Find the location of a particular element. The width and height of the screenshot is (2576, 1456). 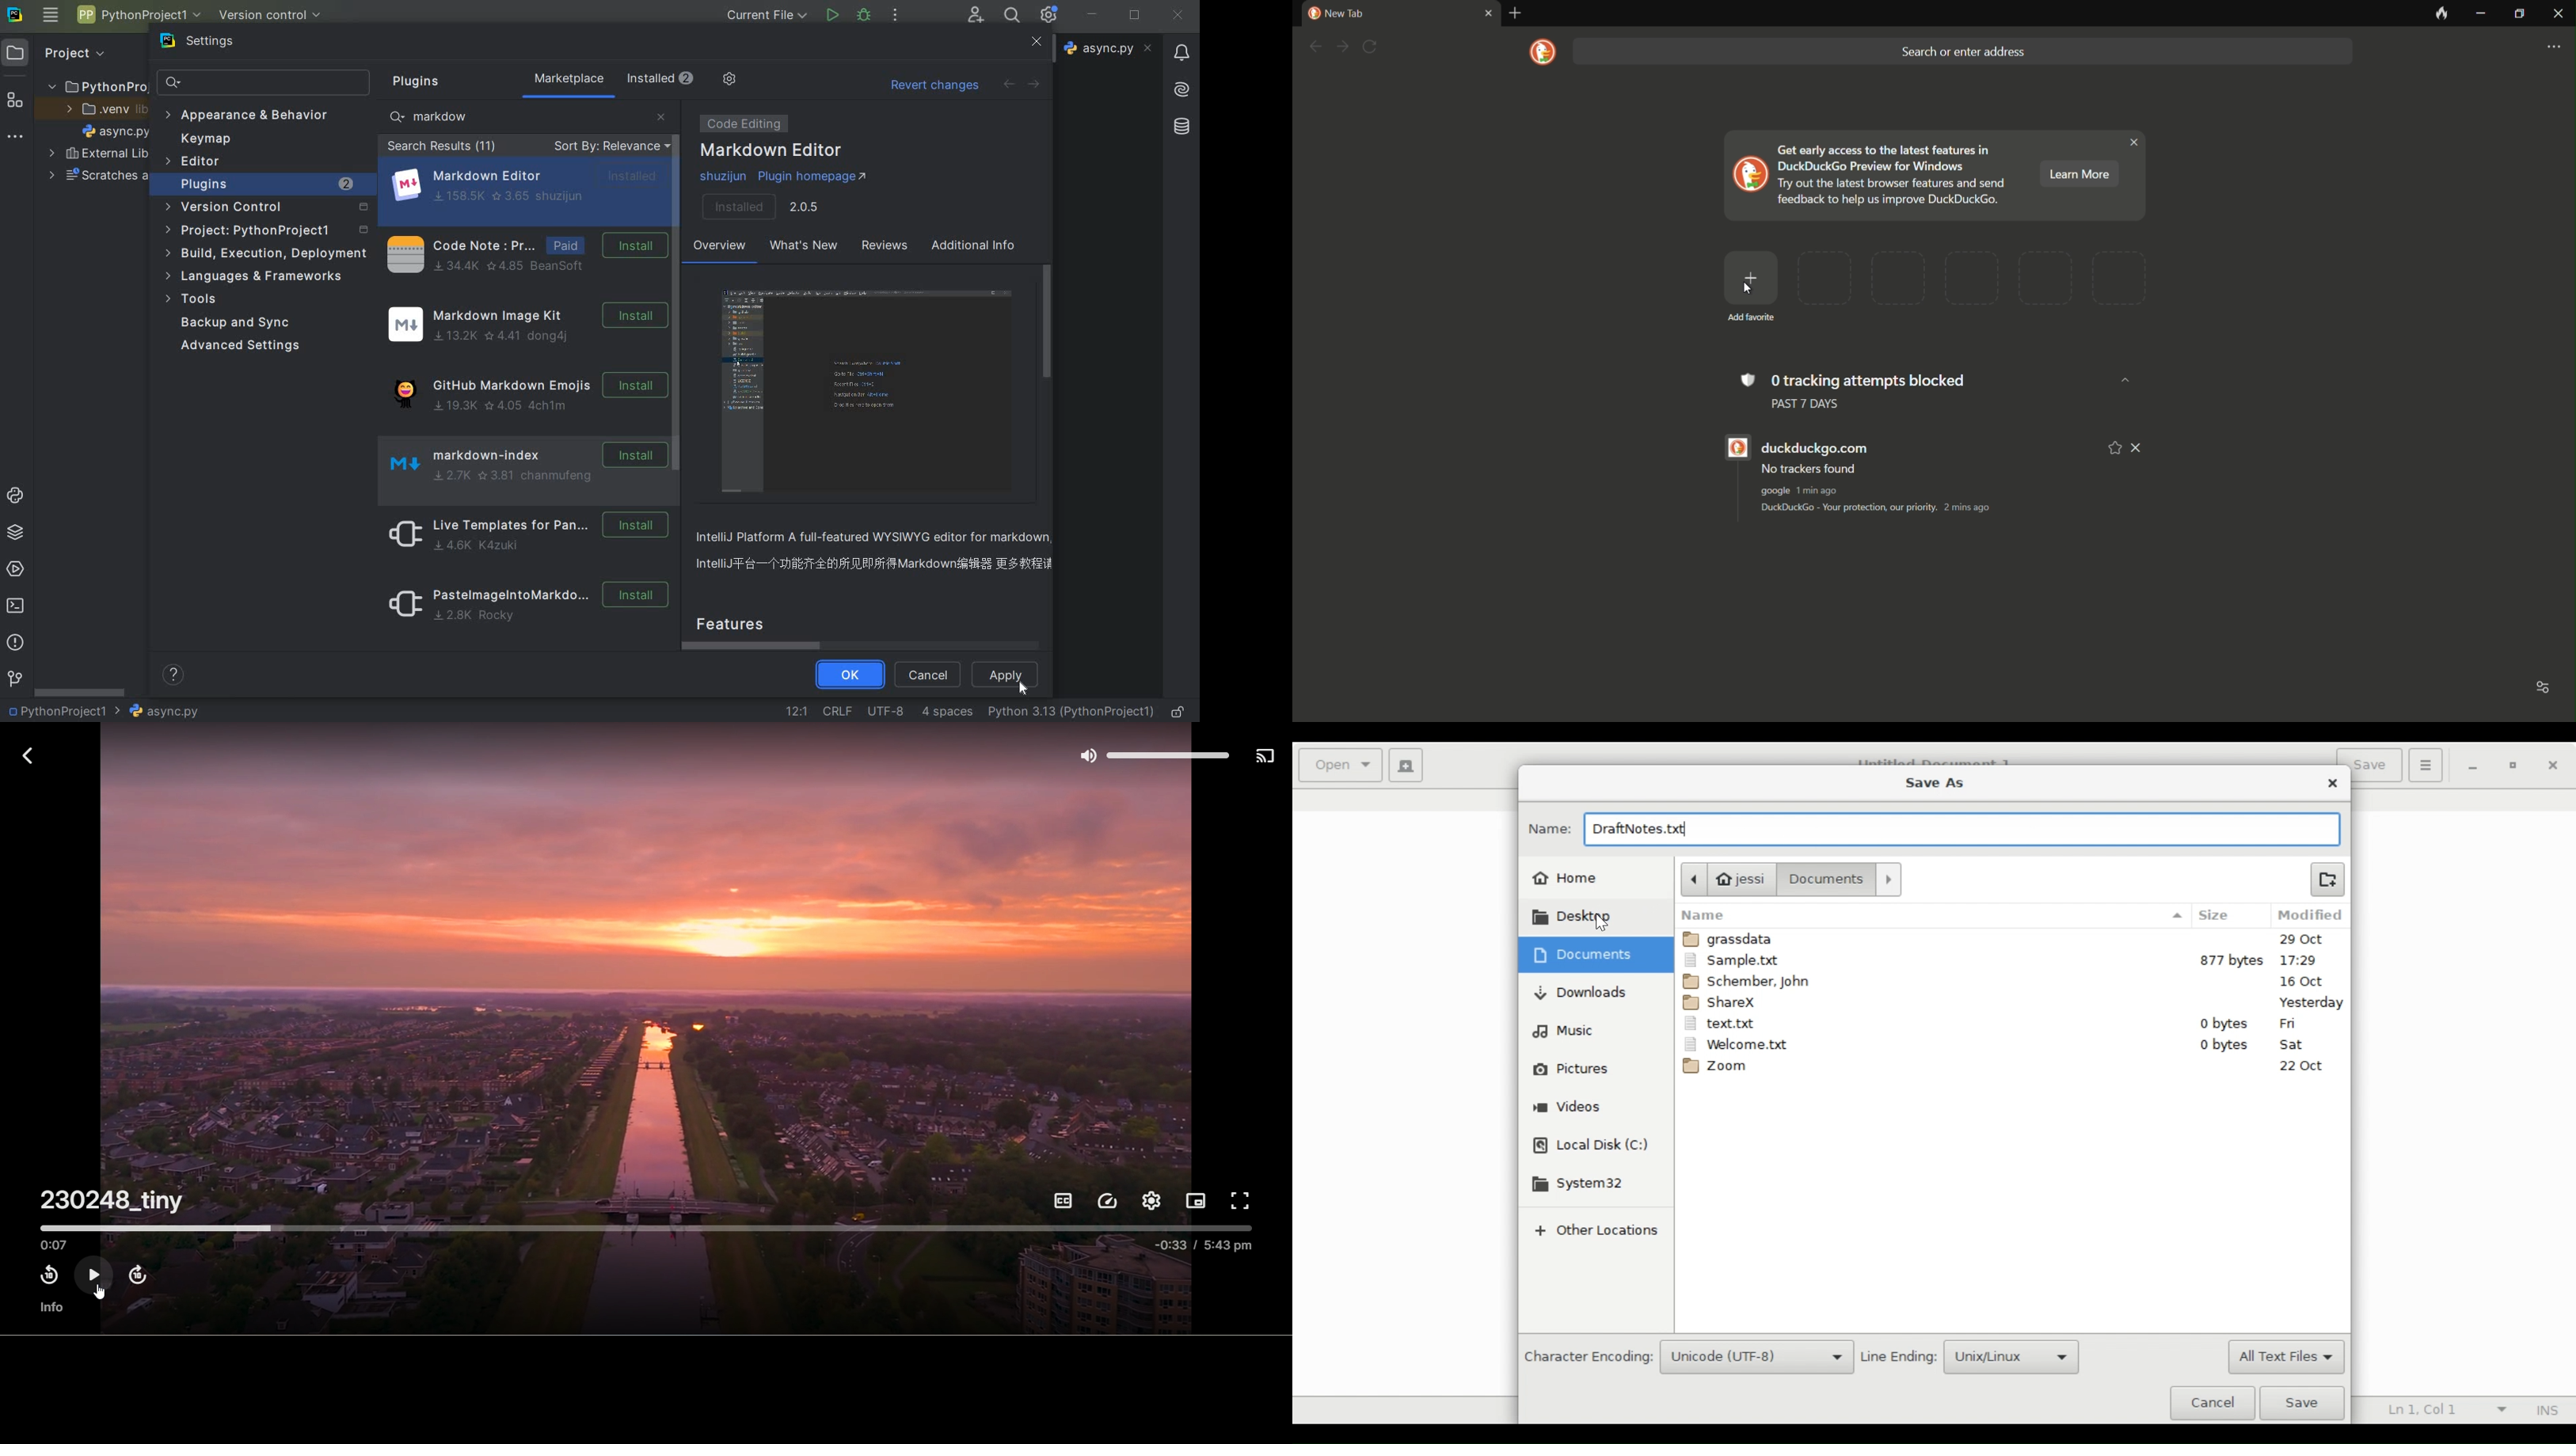

plugins is located at coordinates (421, 82).